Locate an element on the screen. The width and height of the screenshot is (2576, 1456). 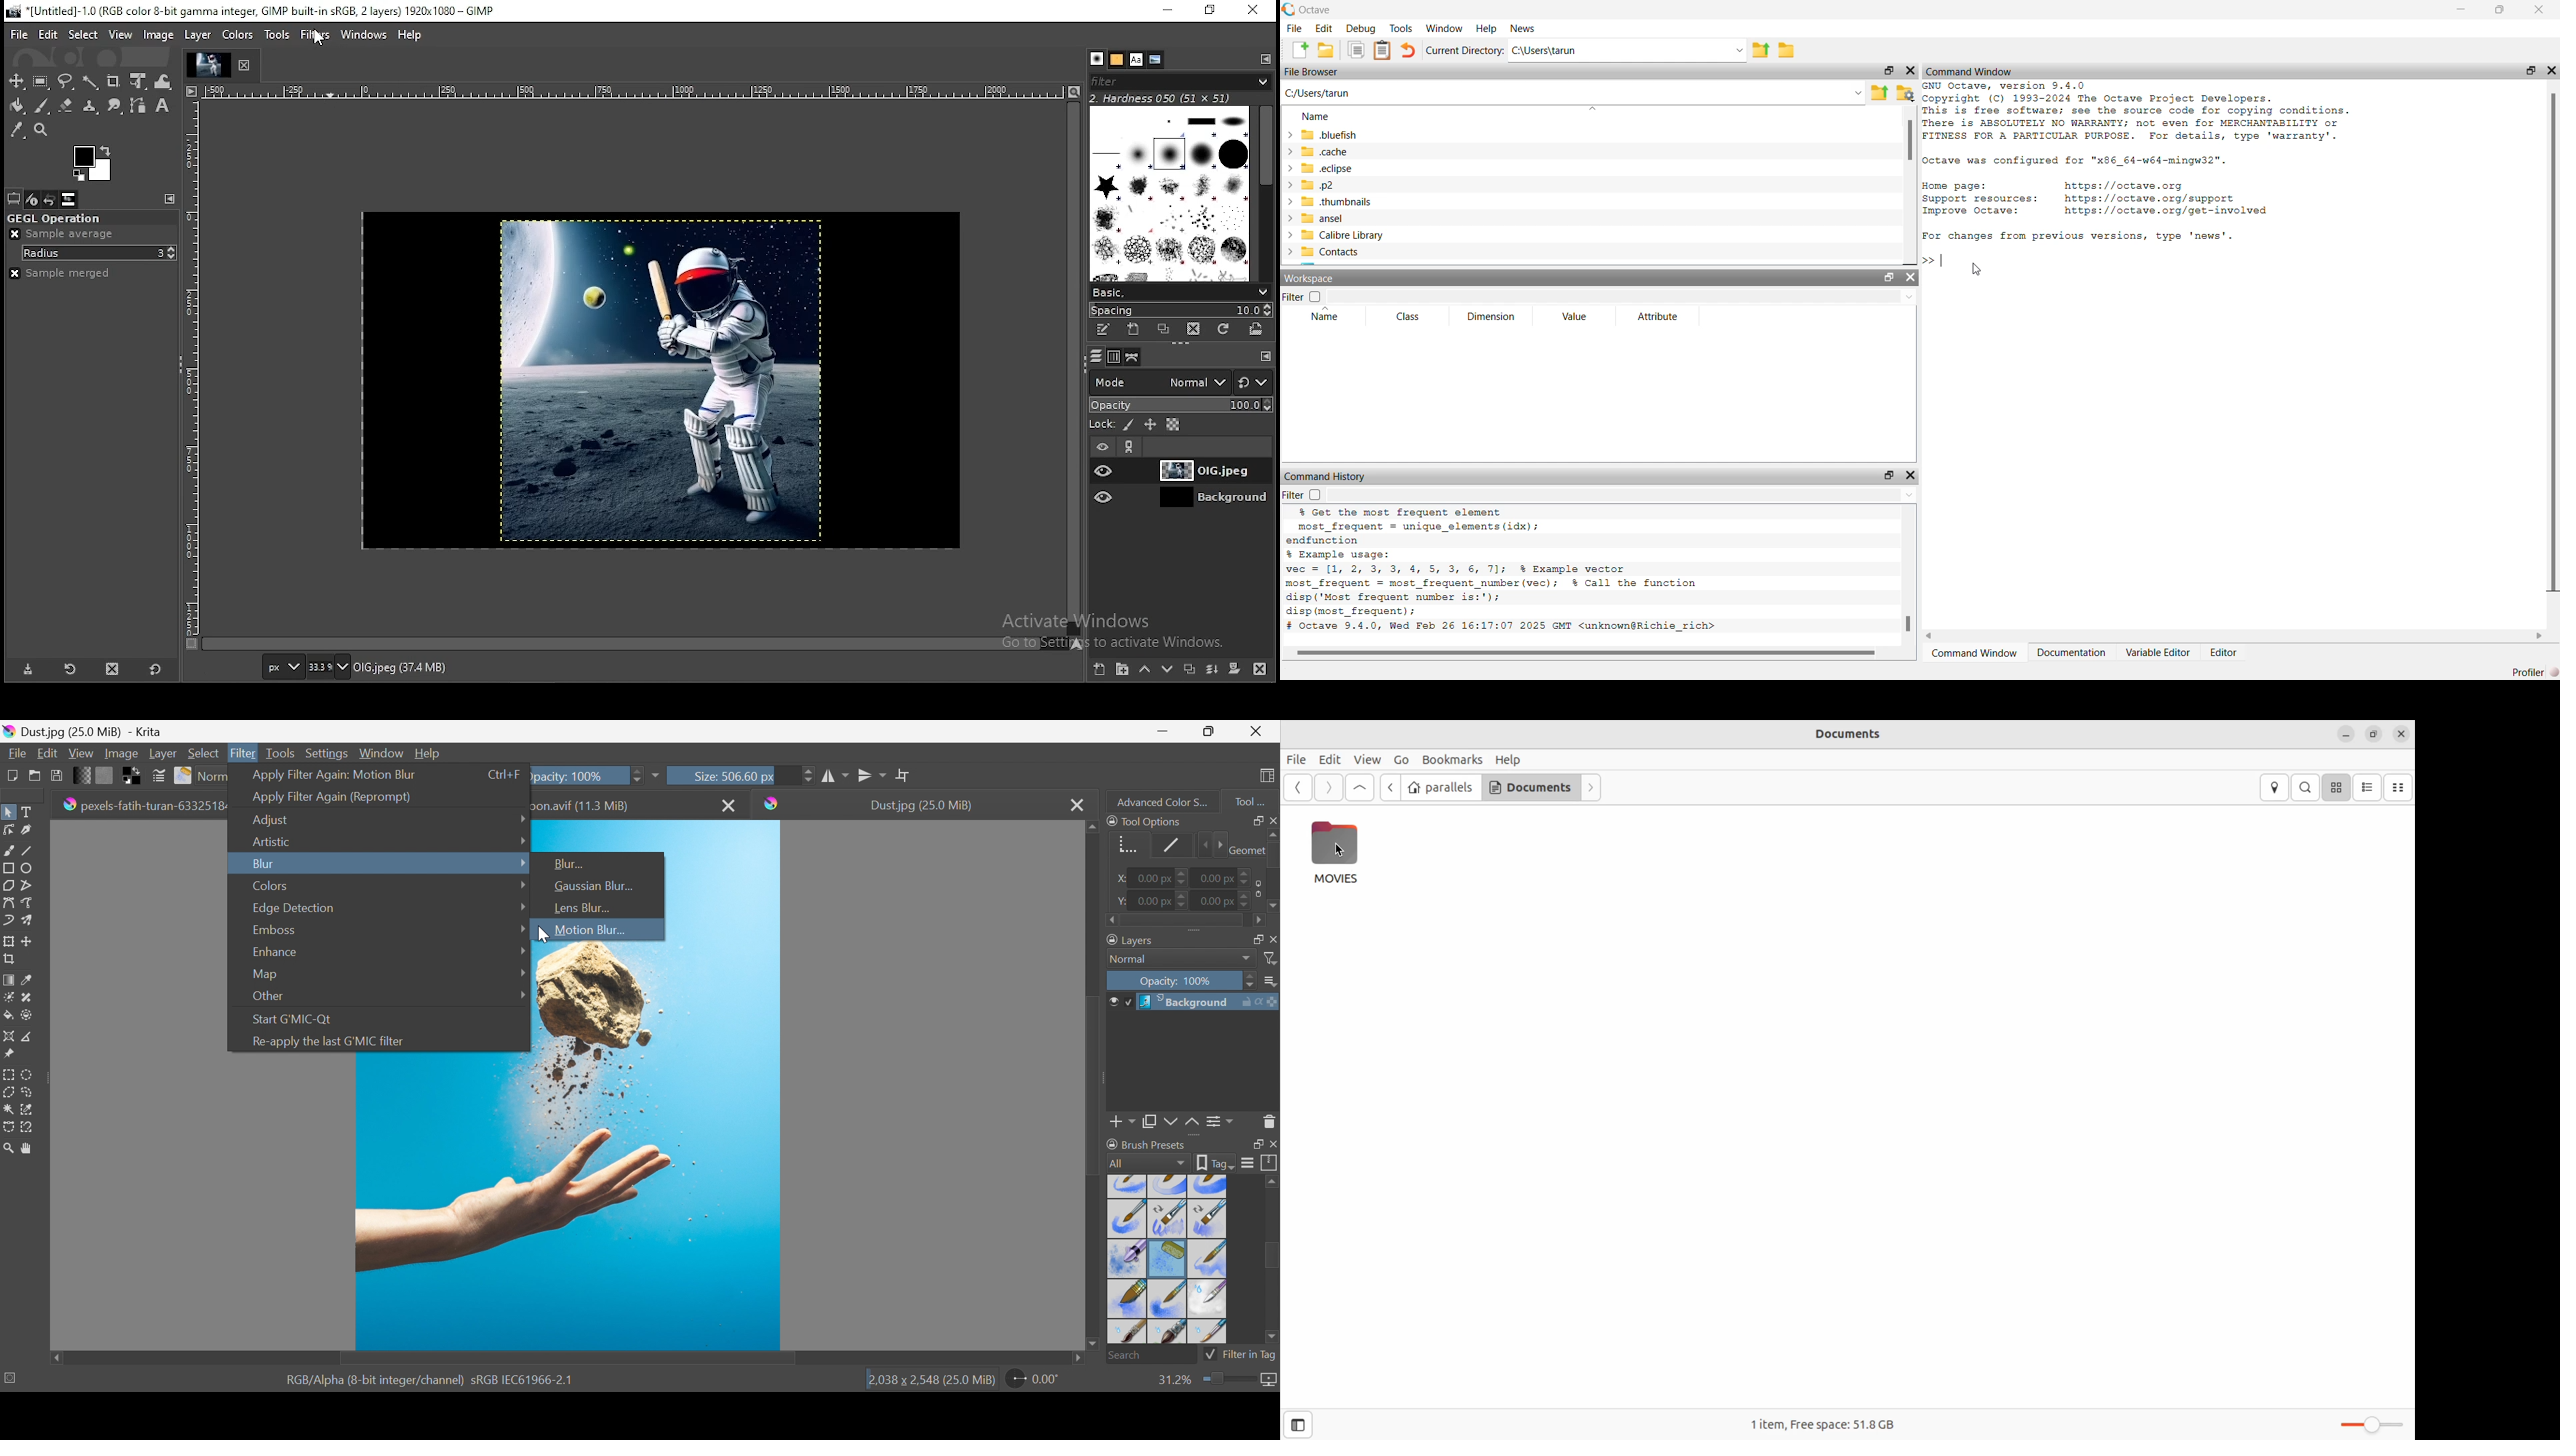
Drop Down is located at coordinates (521, 906).